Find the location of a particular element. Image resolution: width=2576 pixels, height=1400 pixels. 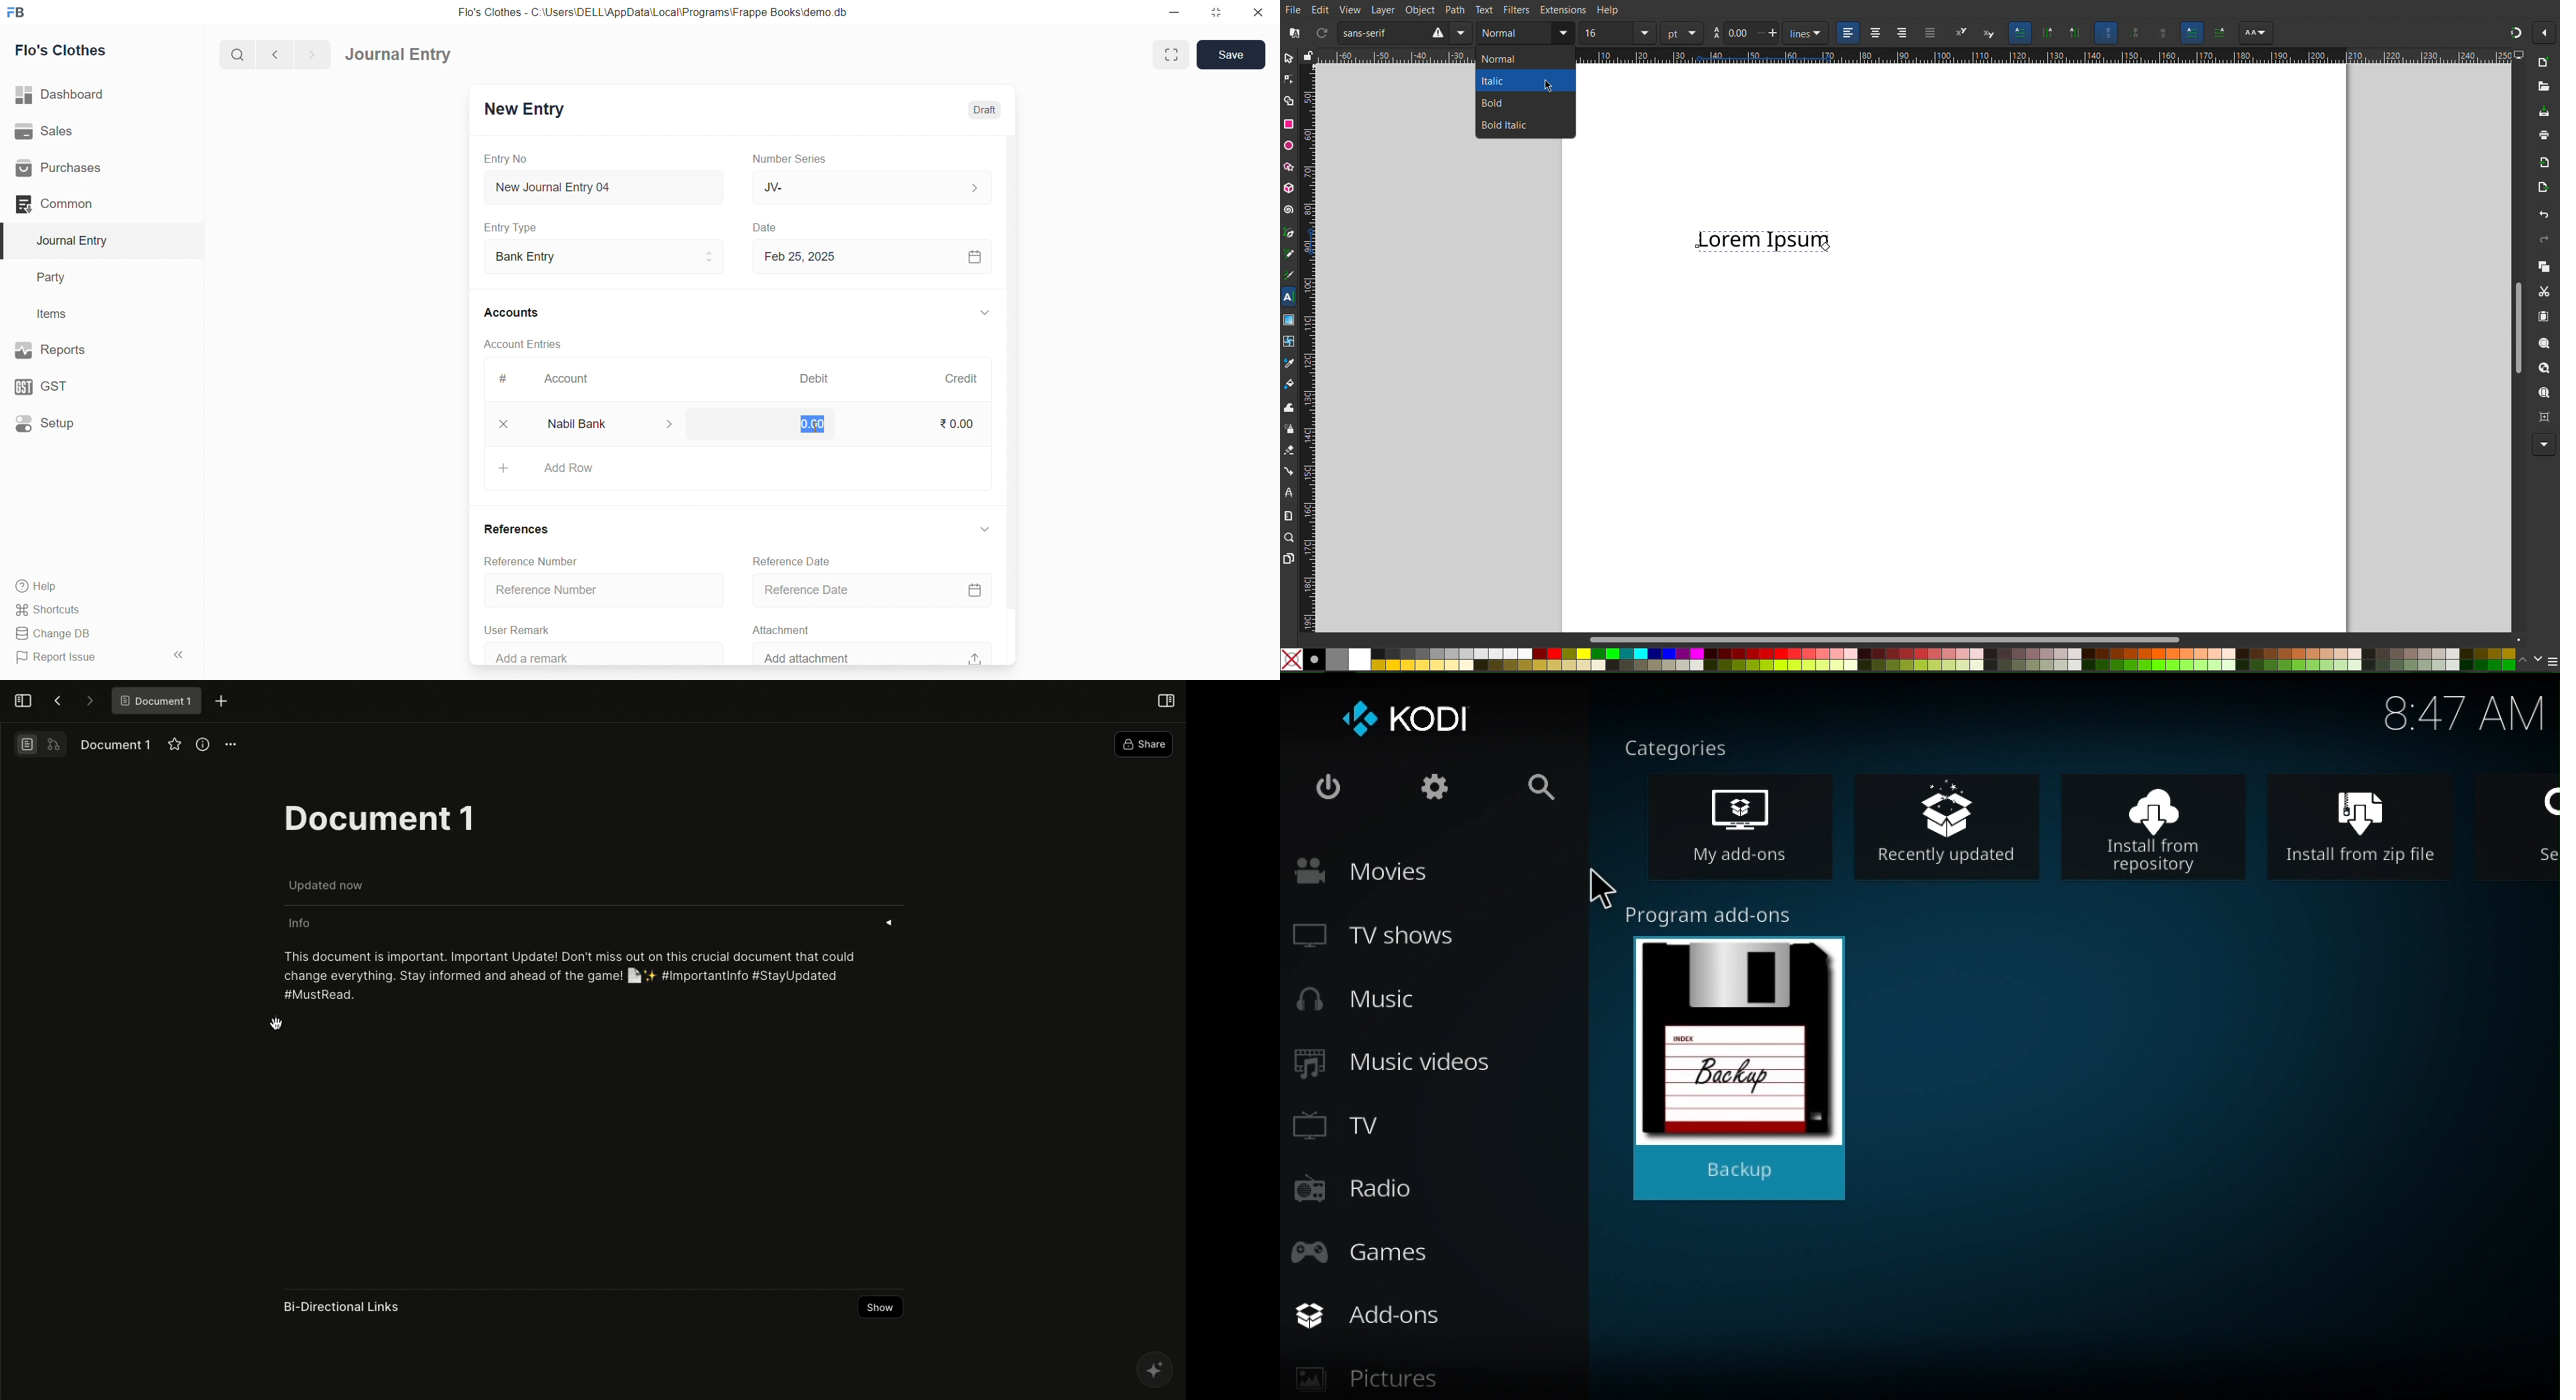

Import BitMap is located at coordinates (2543, 161).